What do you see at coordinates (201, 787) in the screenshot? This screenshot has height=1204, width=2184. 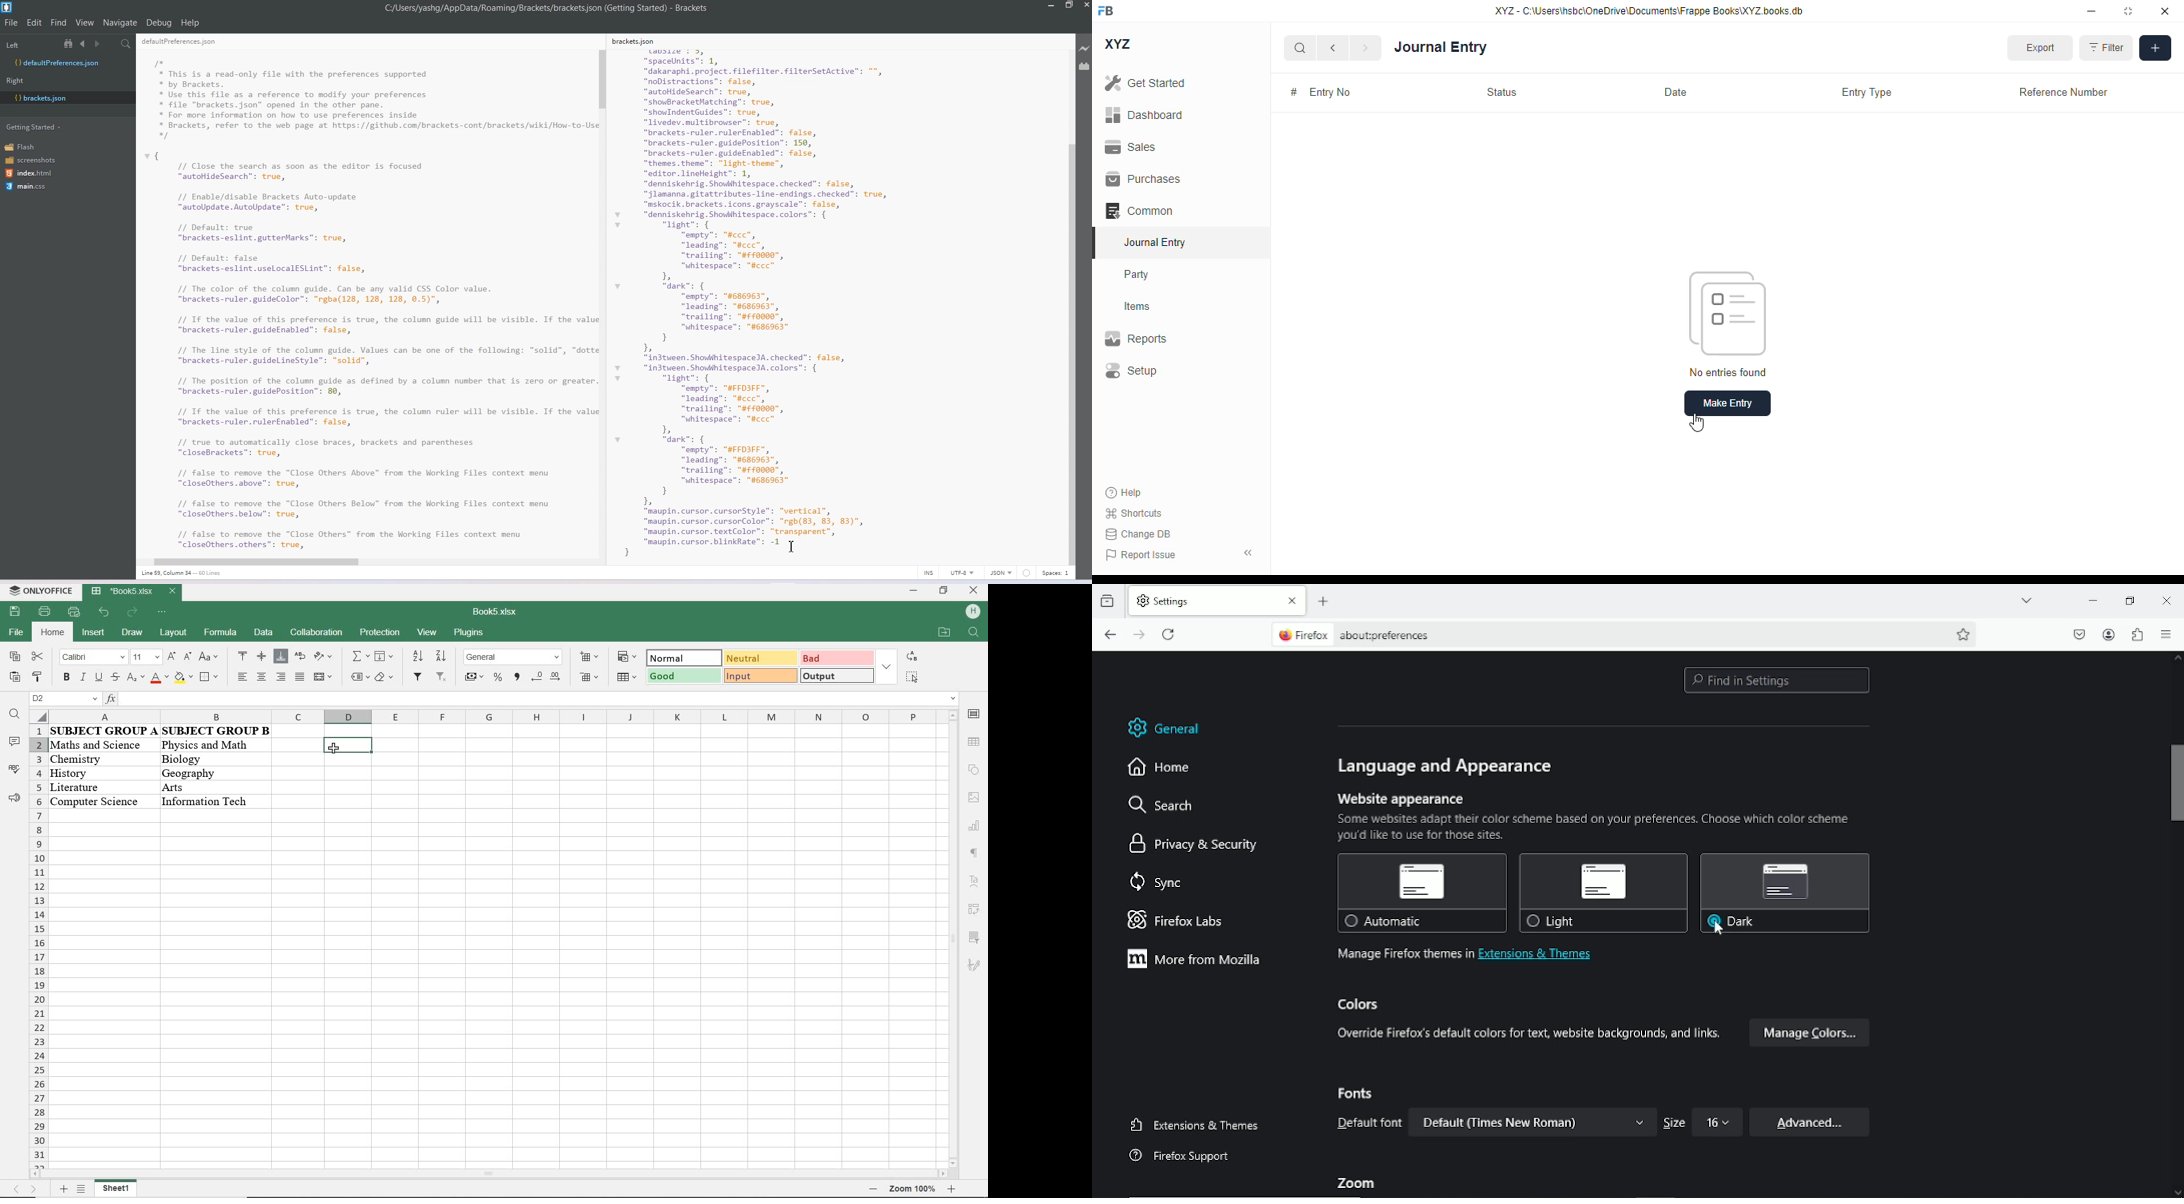 I see `arts` at bounding box center [201, 787].